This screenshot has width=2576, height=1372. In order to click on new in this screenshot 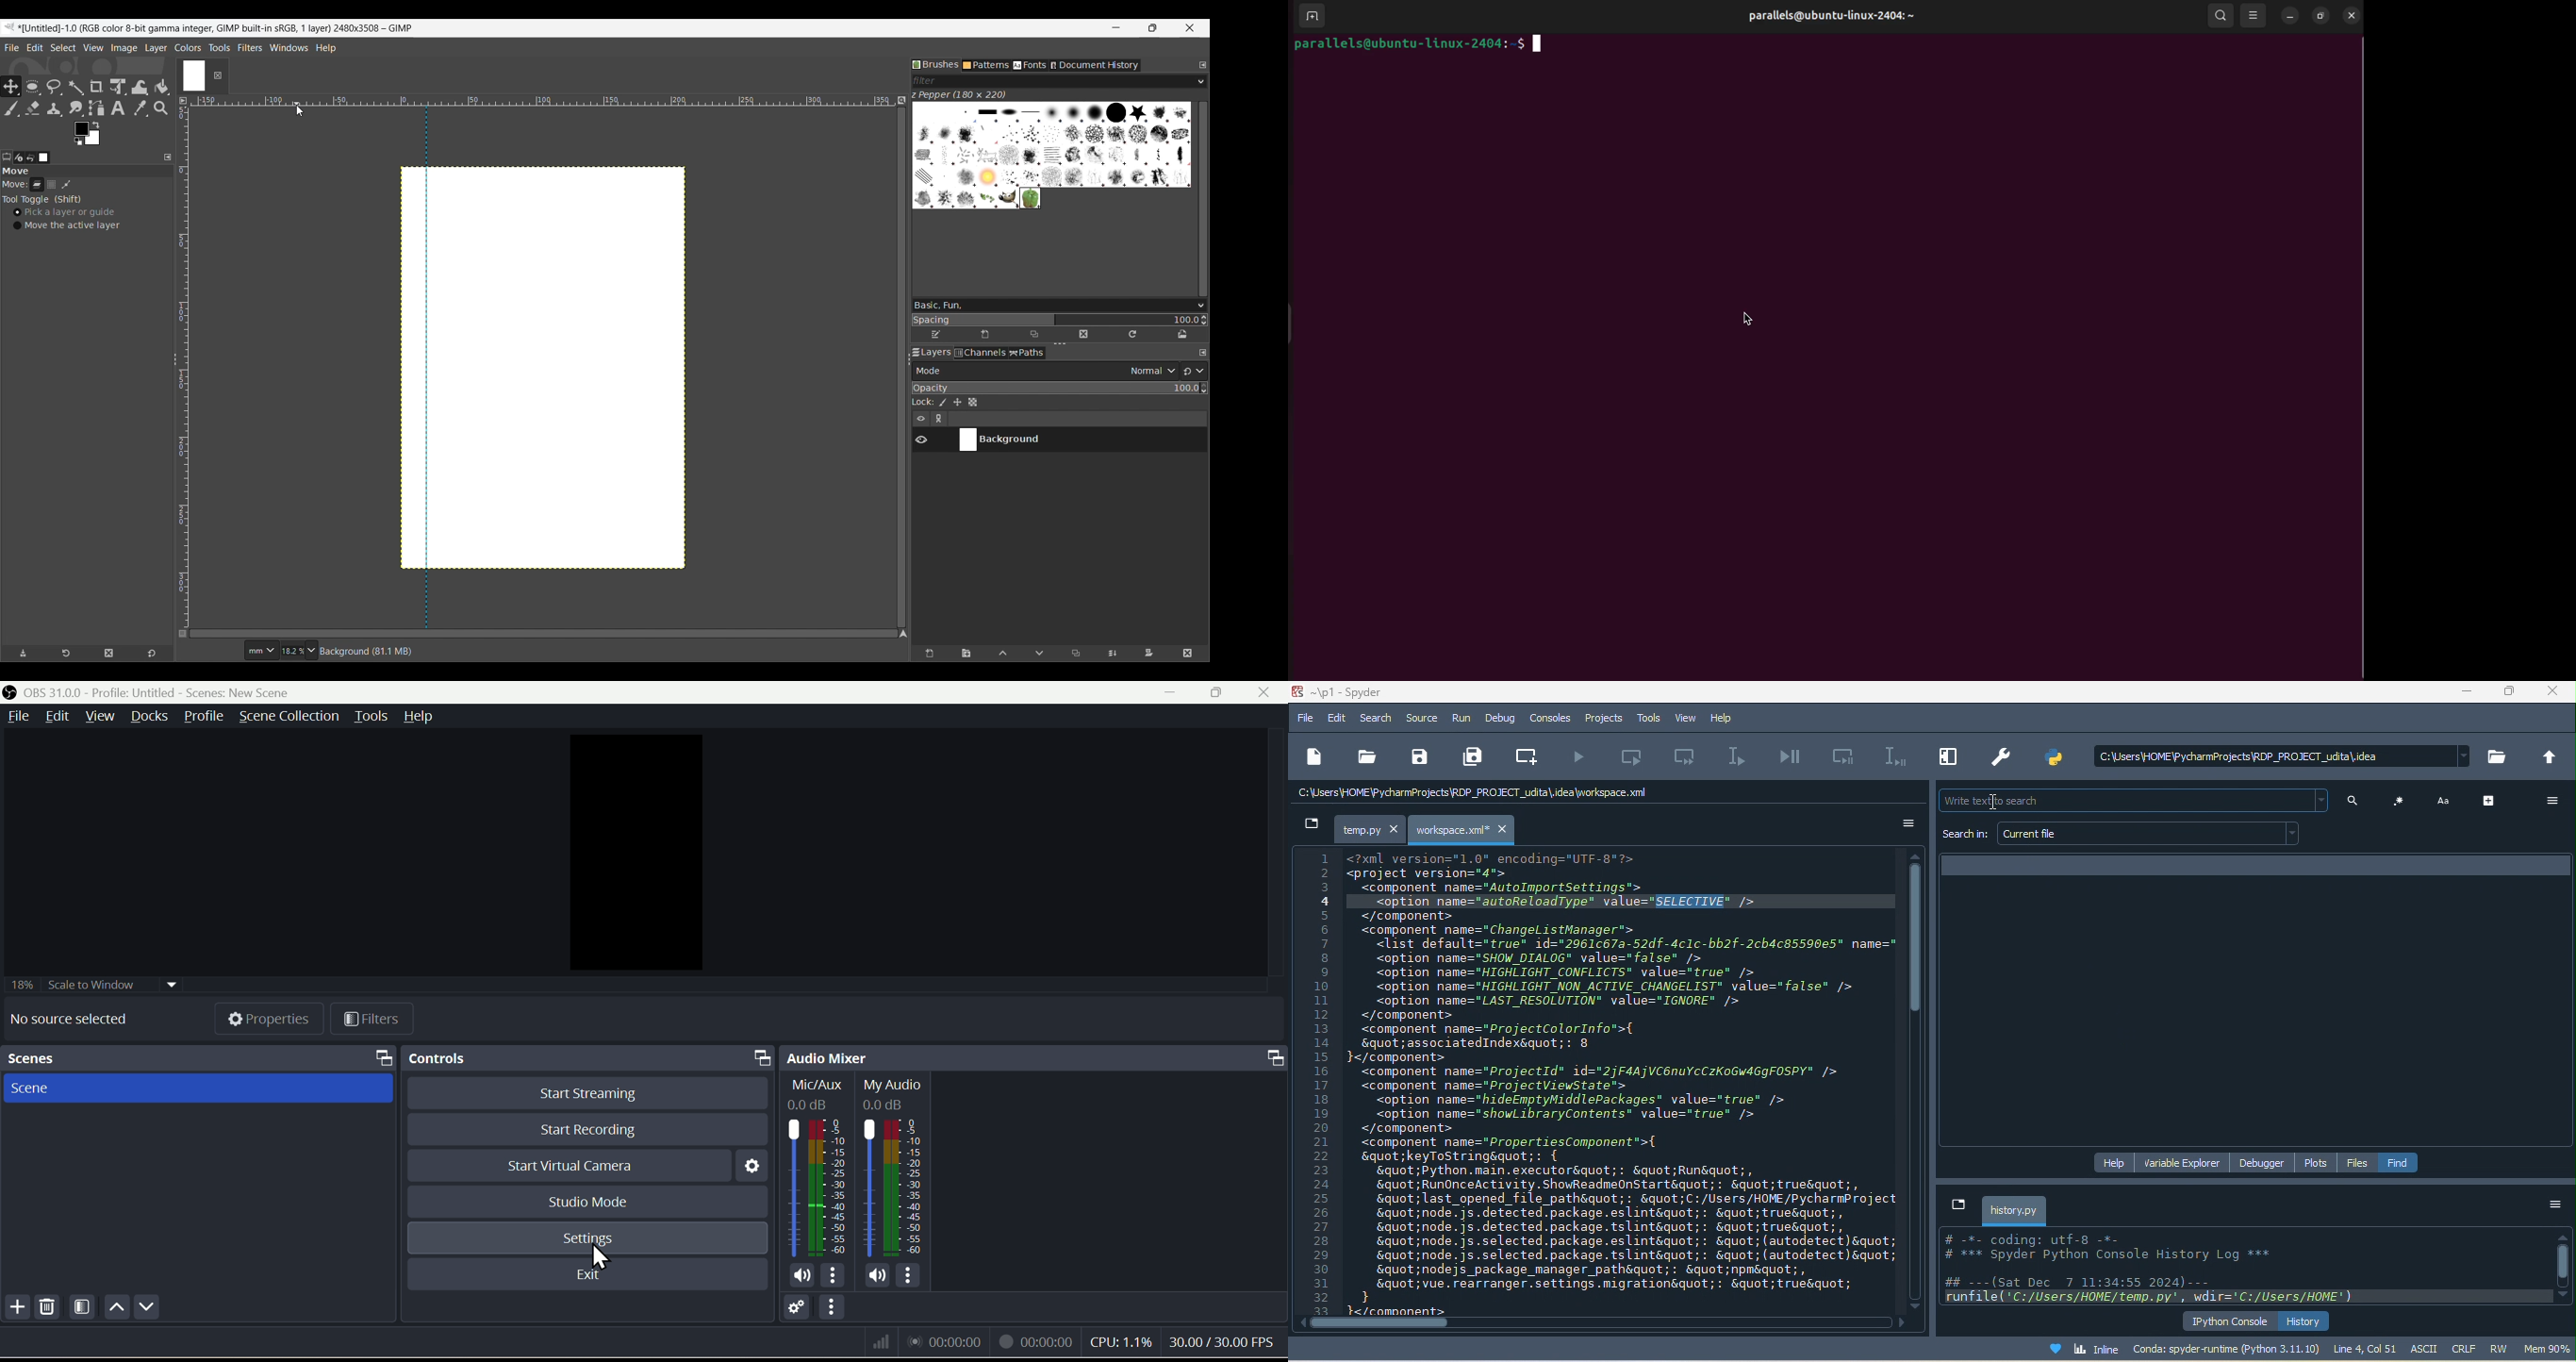, I will do `click(1314, 756)`.